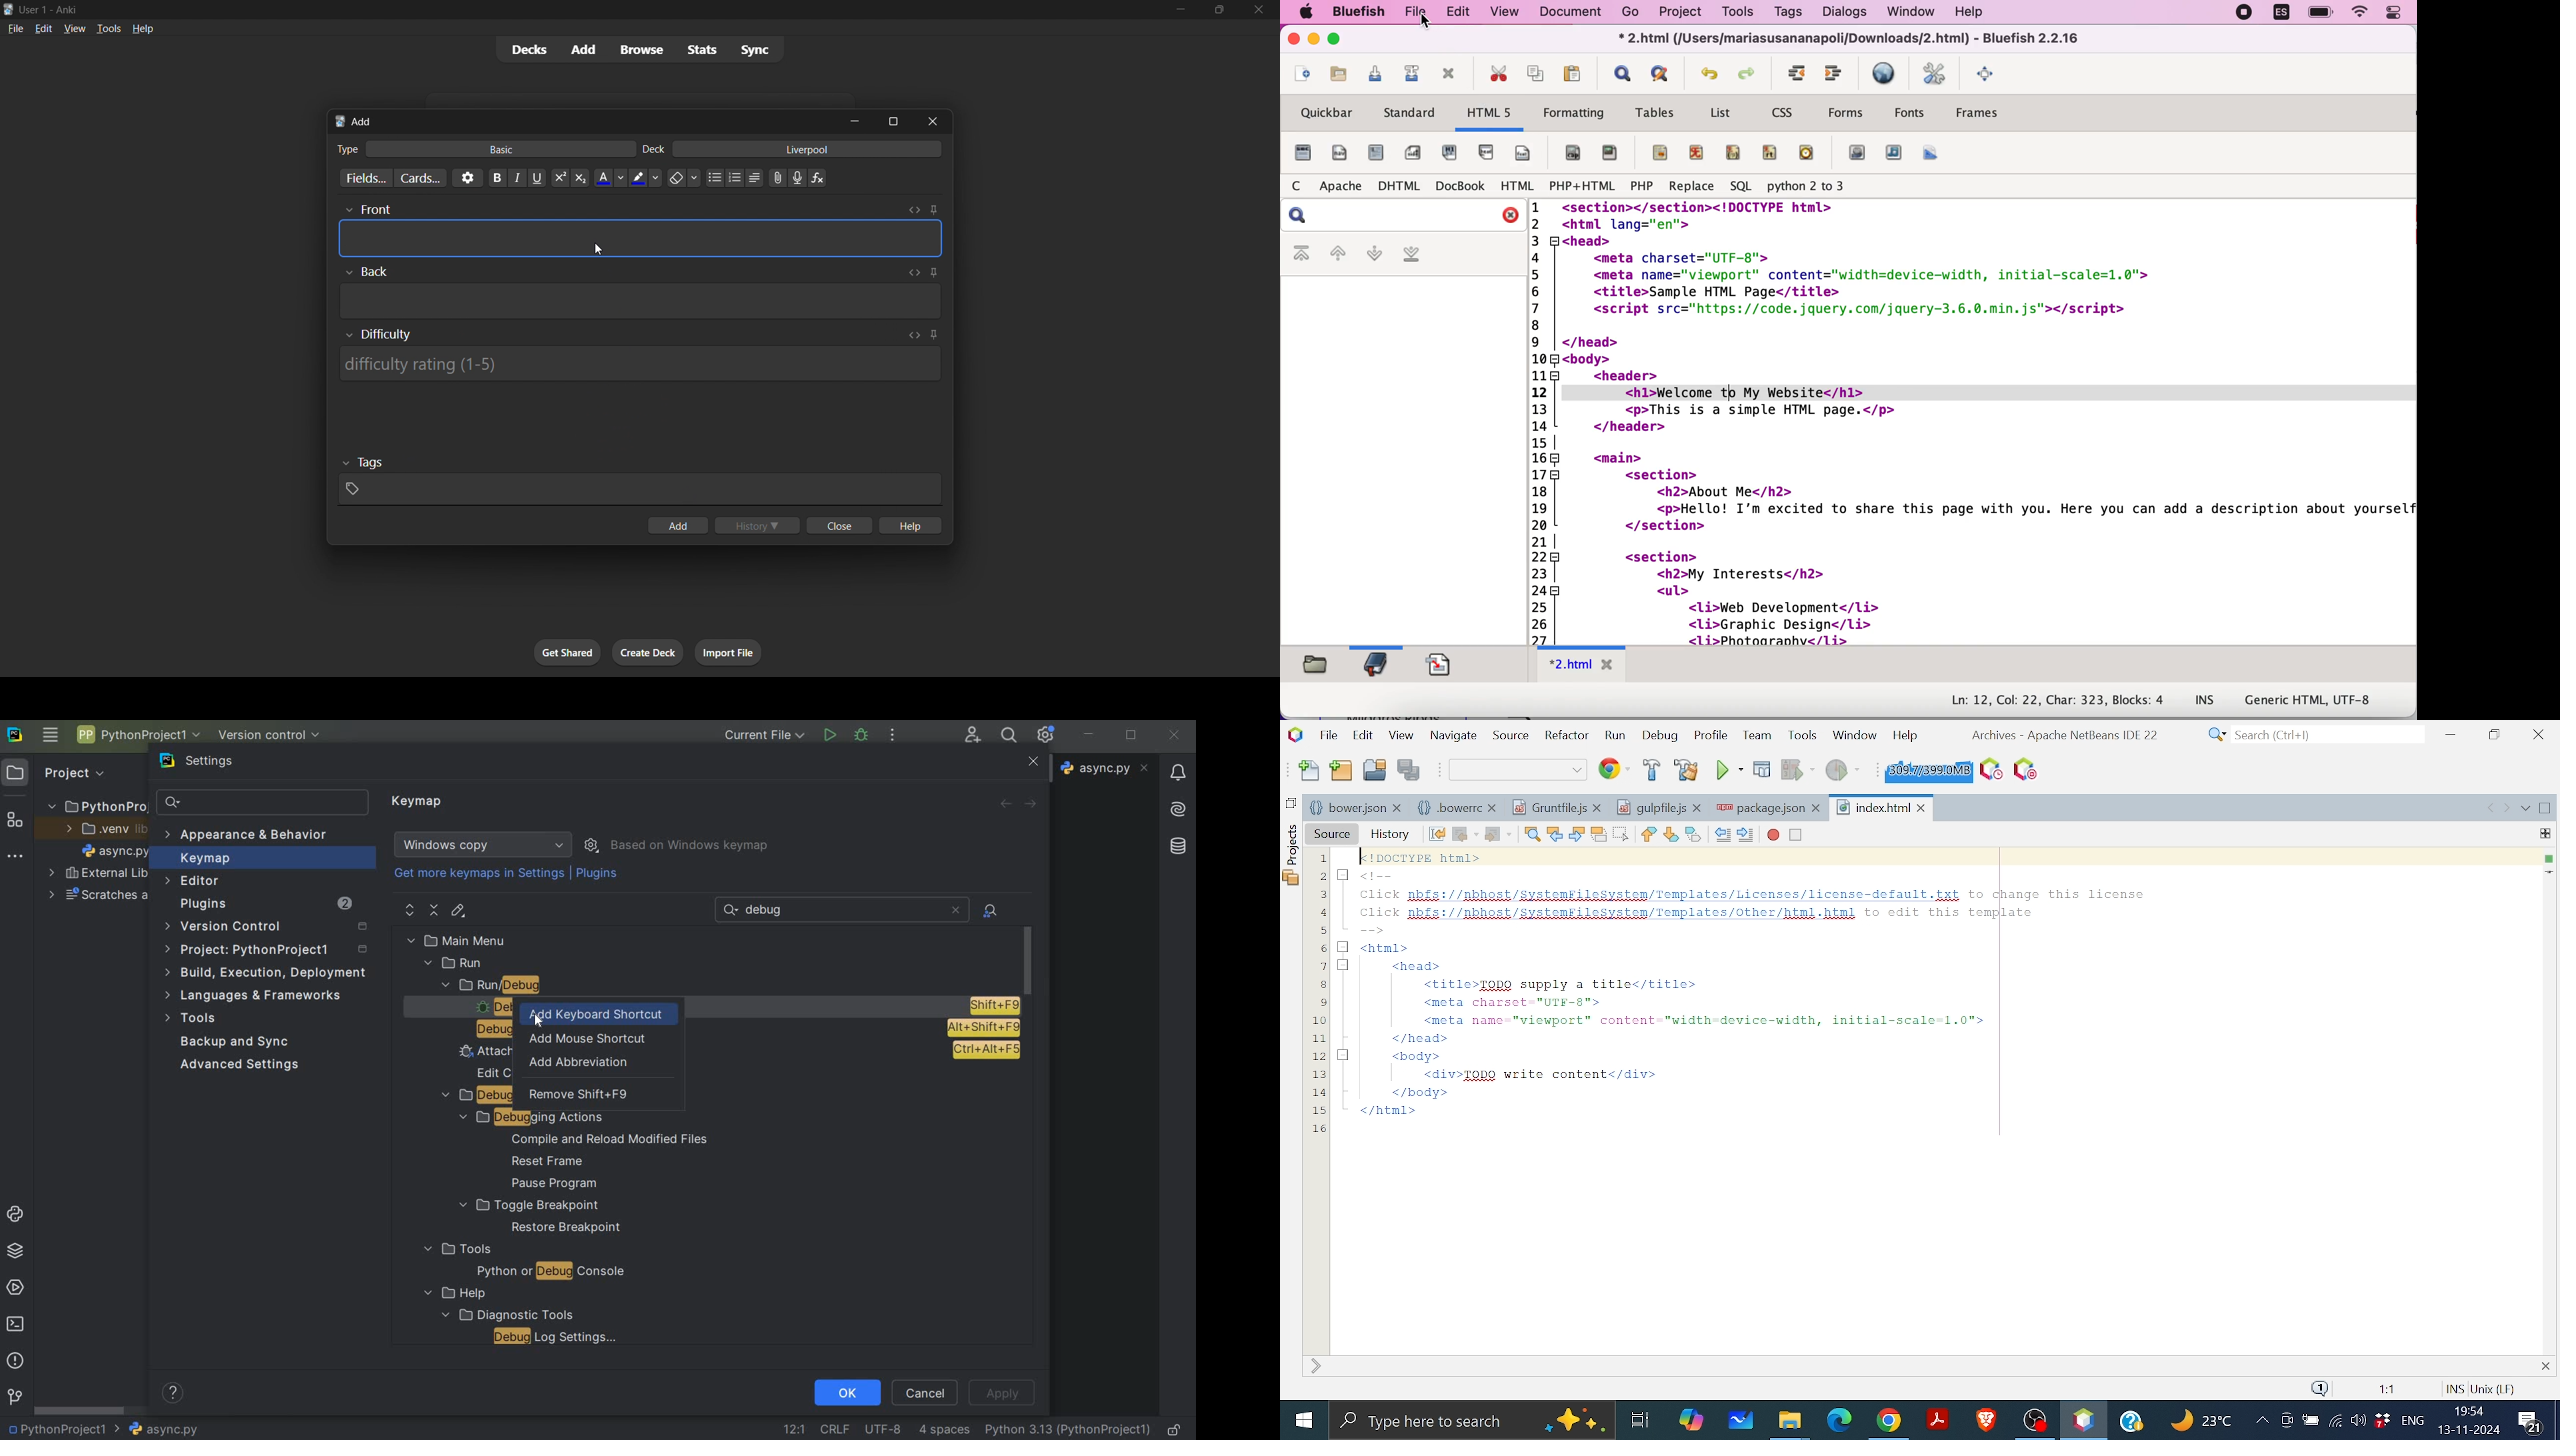  What do you see at coordinates (797, 178) in the screenshot?
I see `Record audio` at bounding box center [797, 178].